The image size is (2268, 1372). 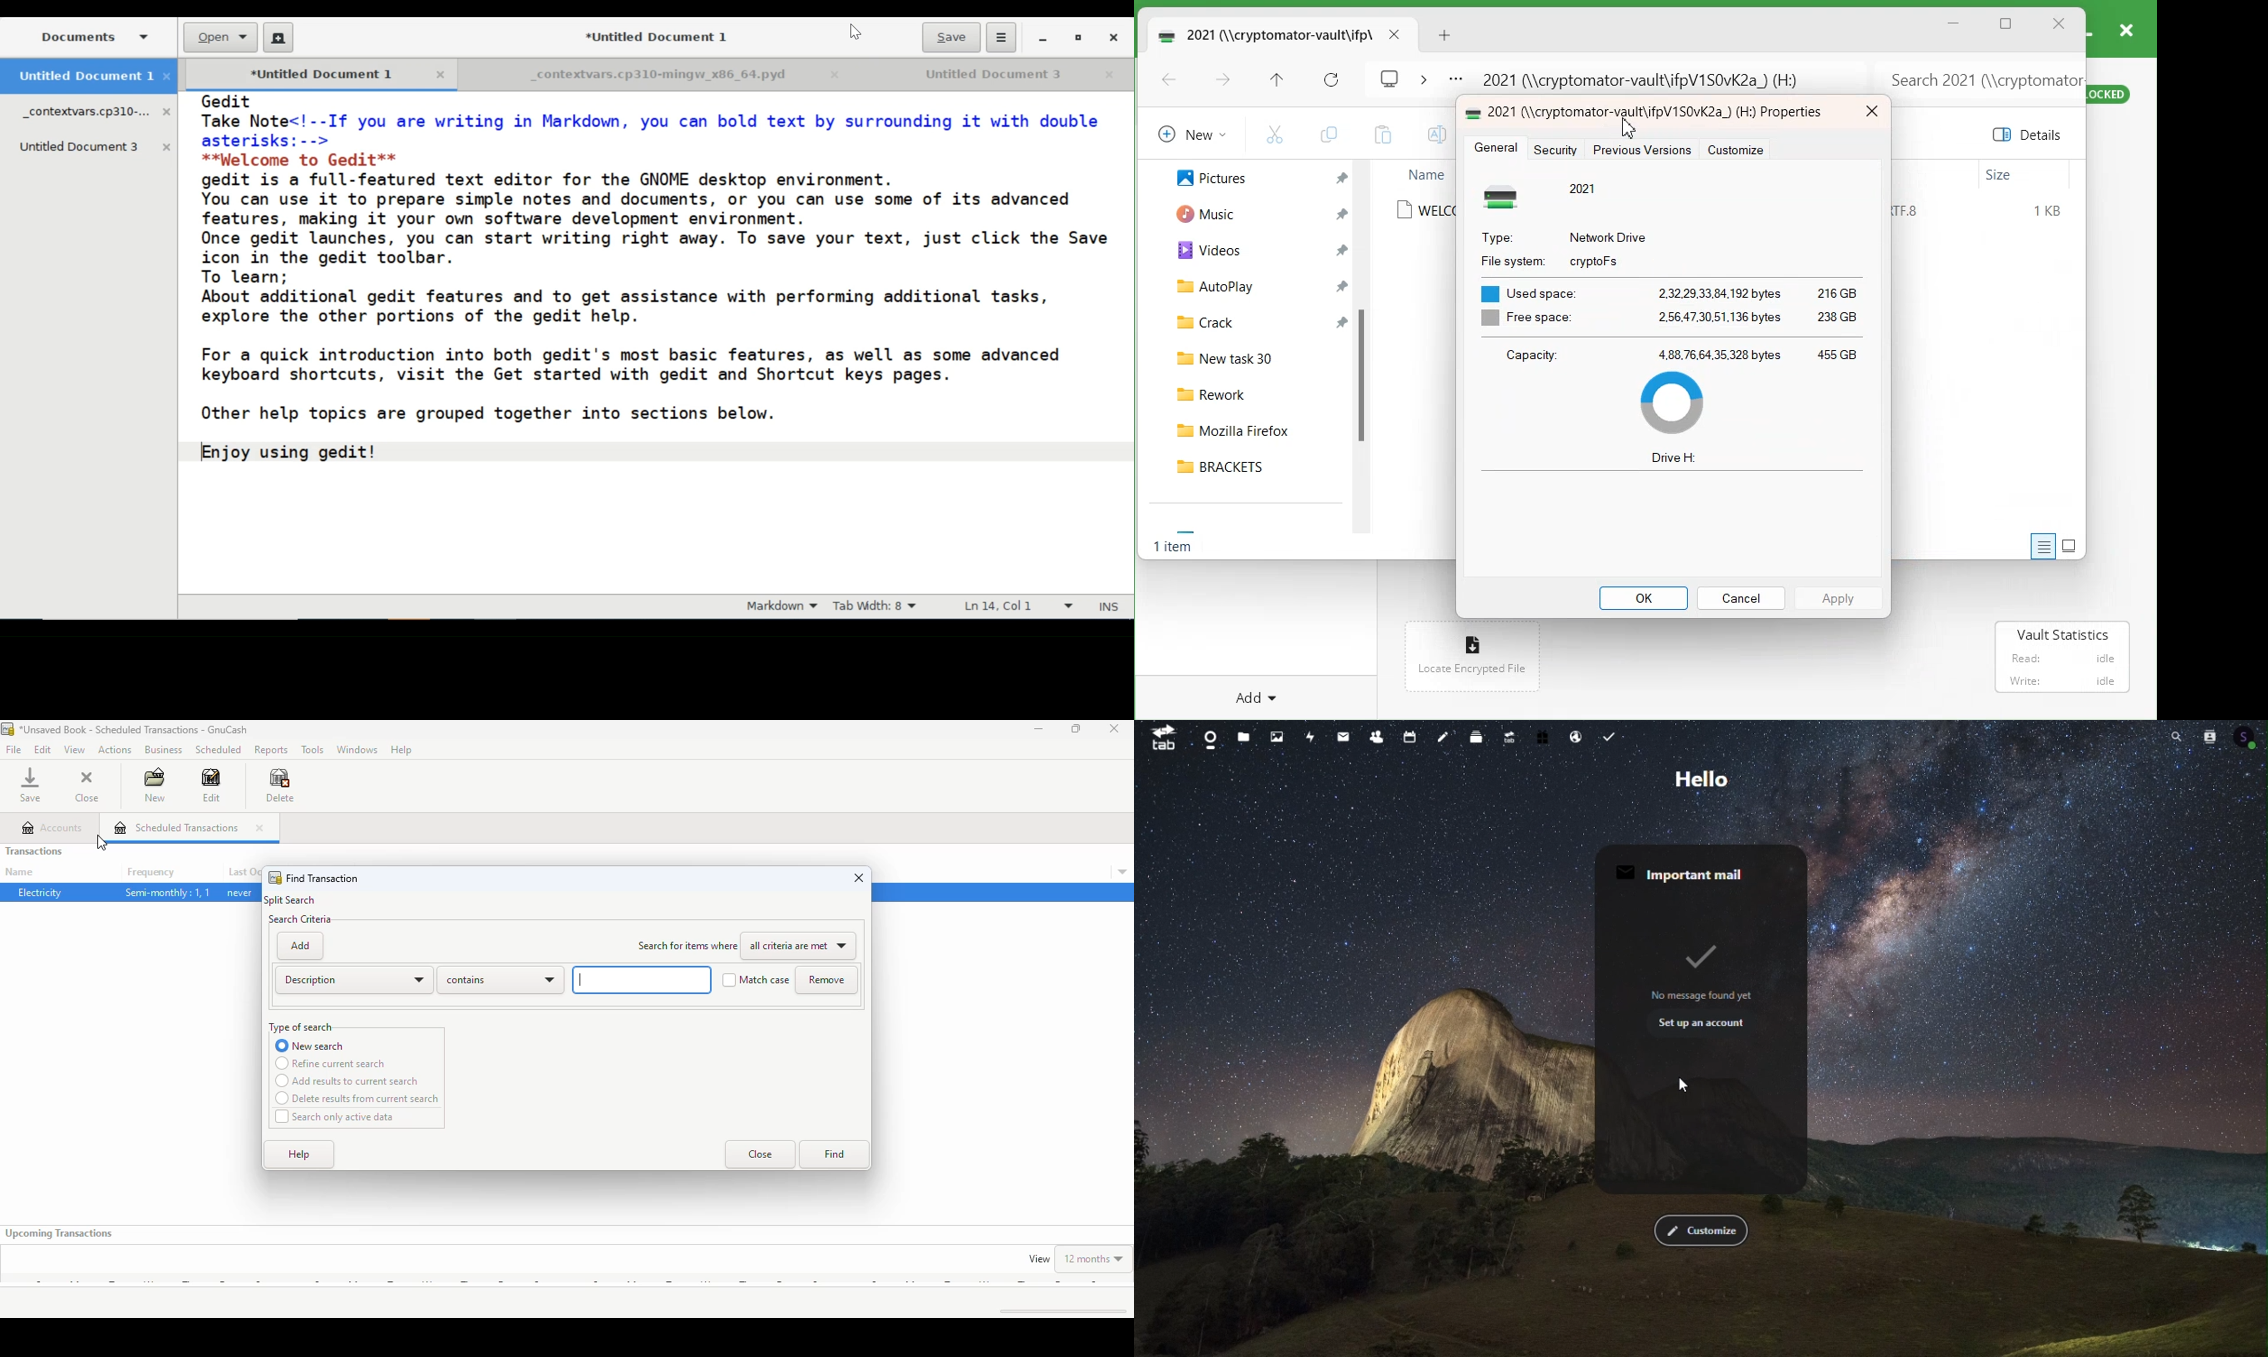 What do you see at coordinates (331, 1063) in the screenshot?
I see `refine current search` at bounding box center [331, 1063].